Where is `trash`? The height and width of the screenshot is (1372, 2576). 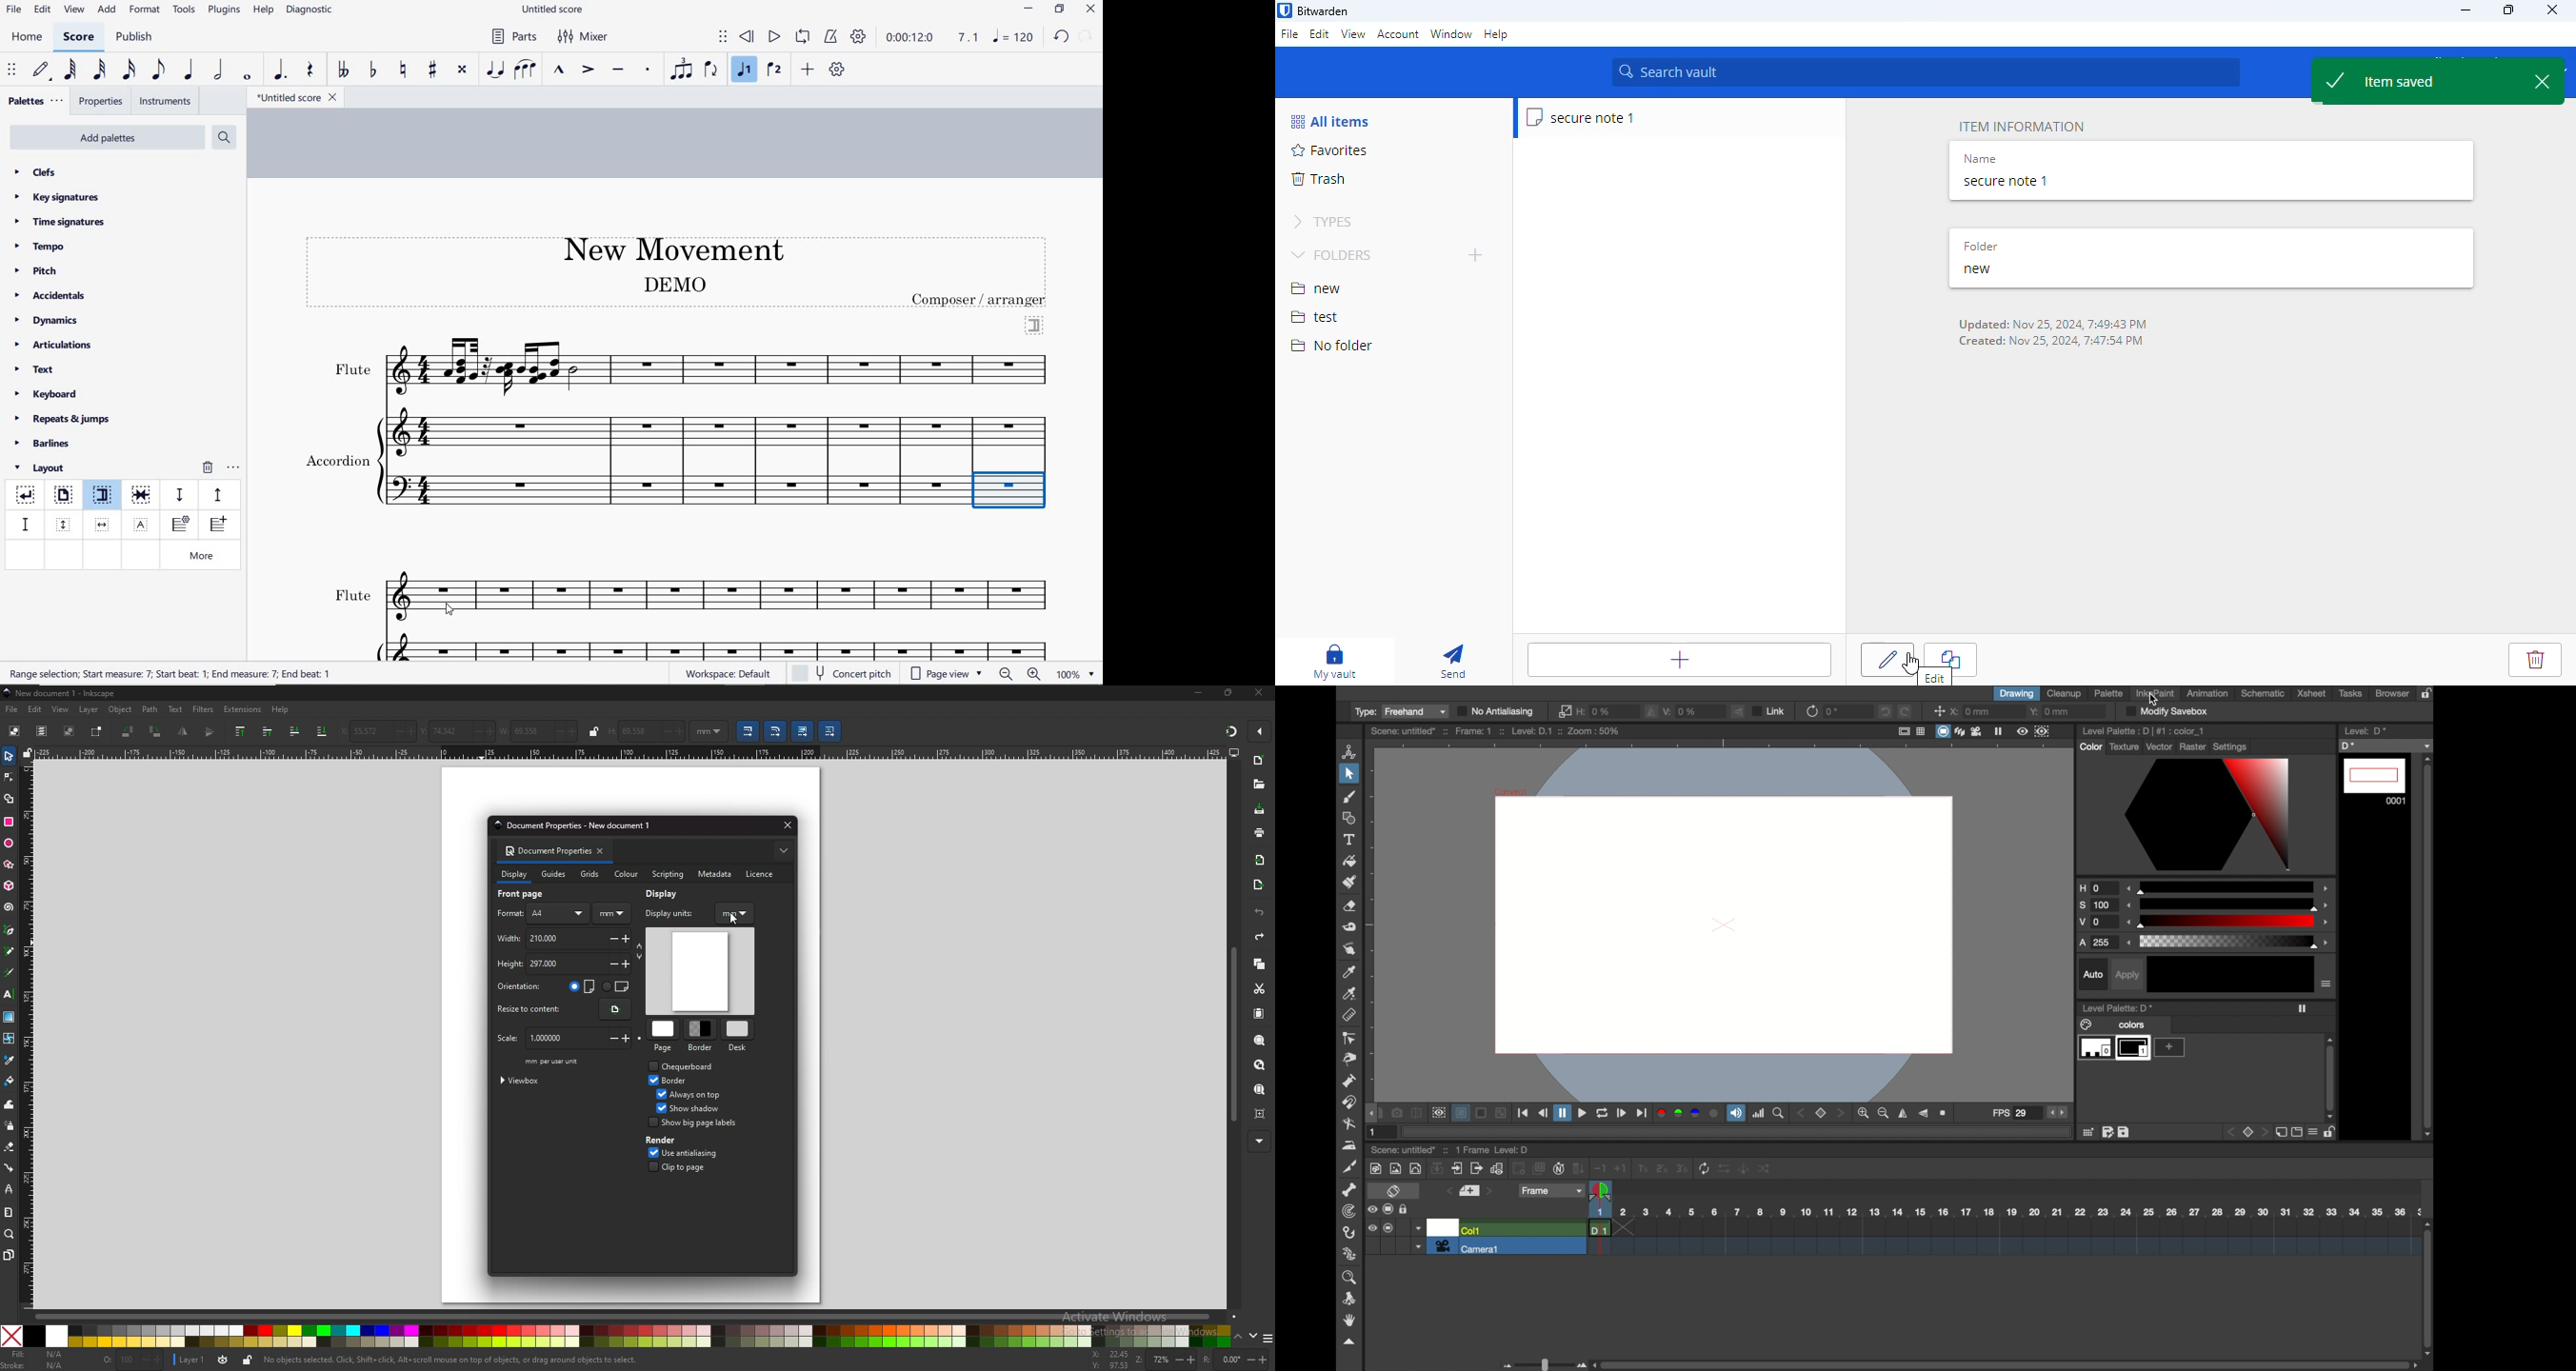
trash is located at coordinates (1317, 179).